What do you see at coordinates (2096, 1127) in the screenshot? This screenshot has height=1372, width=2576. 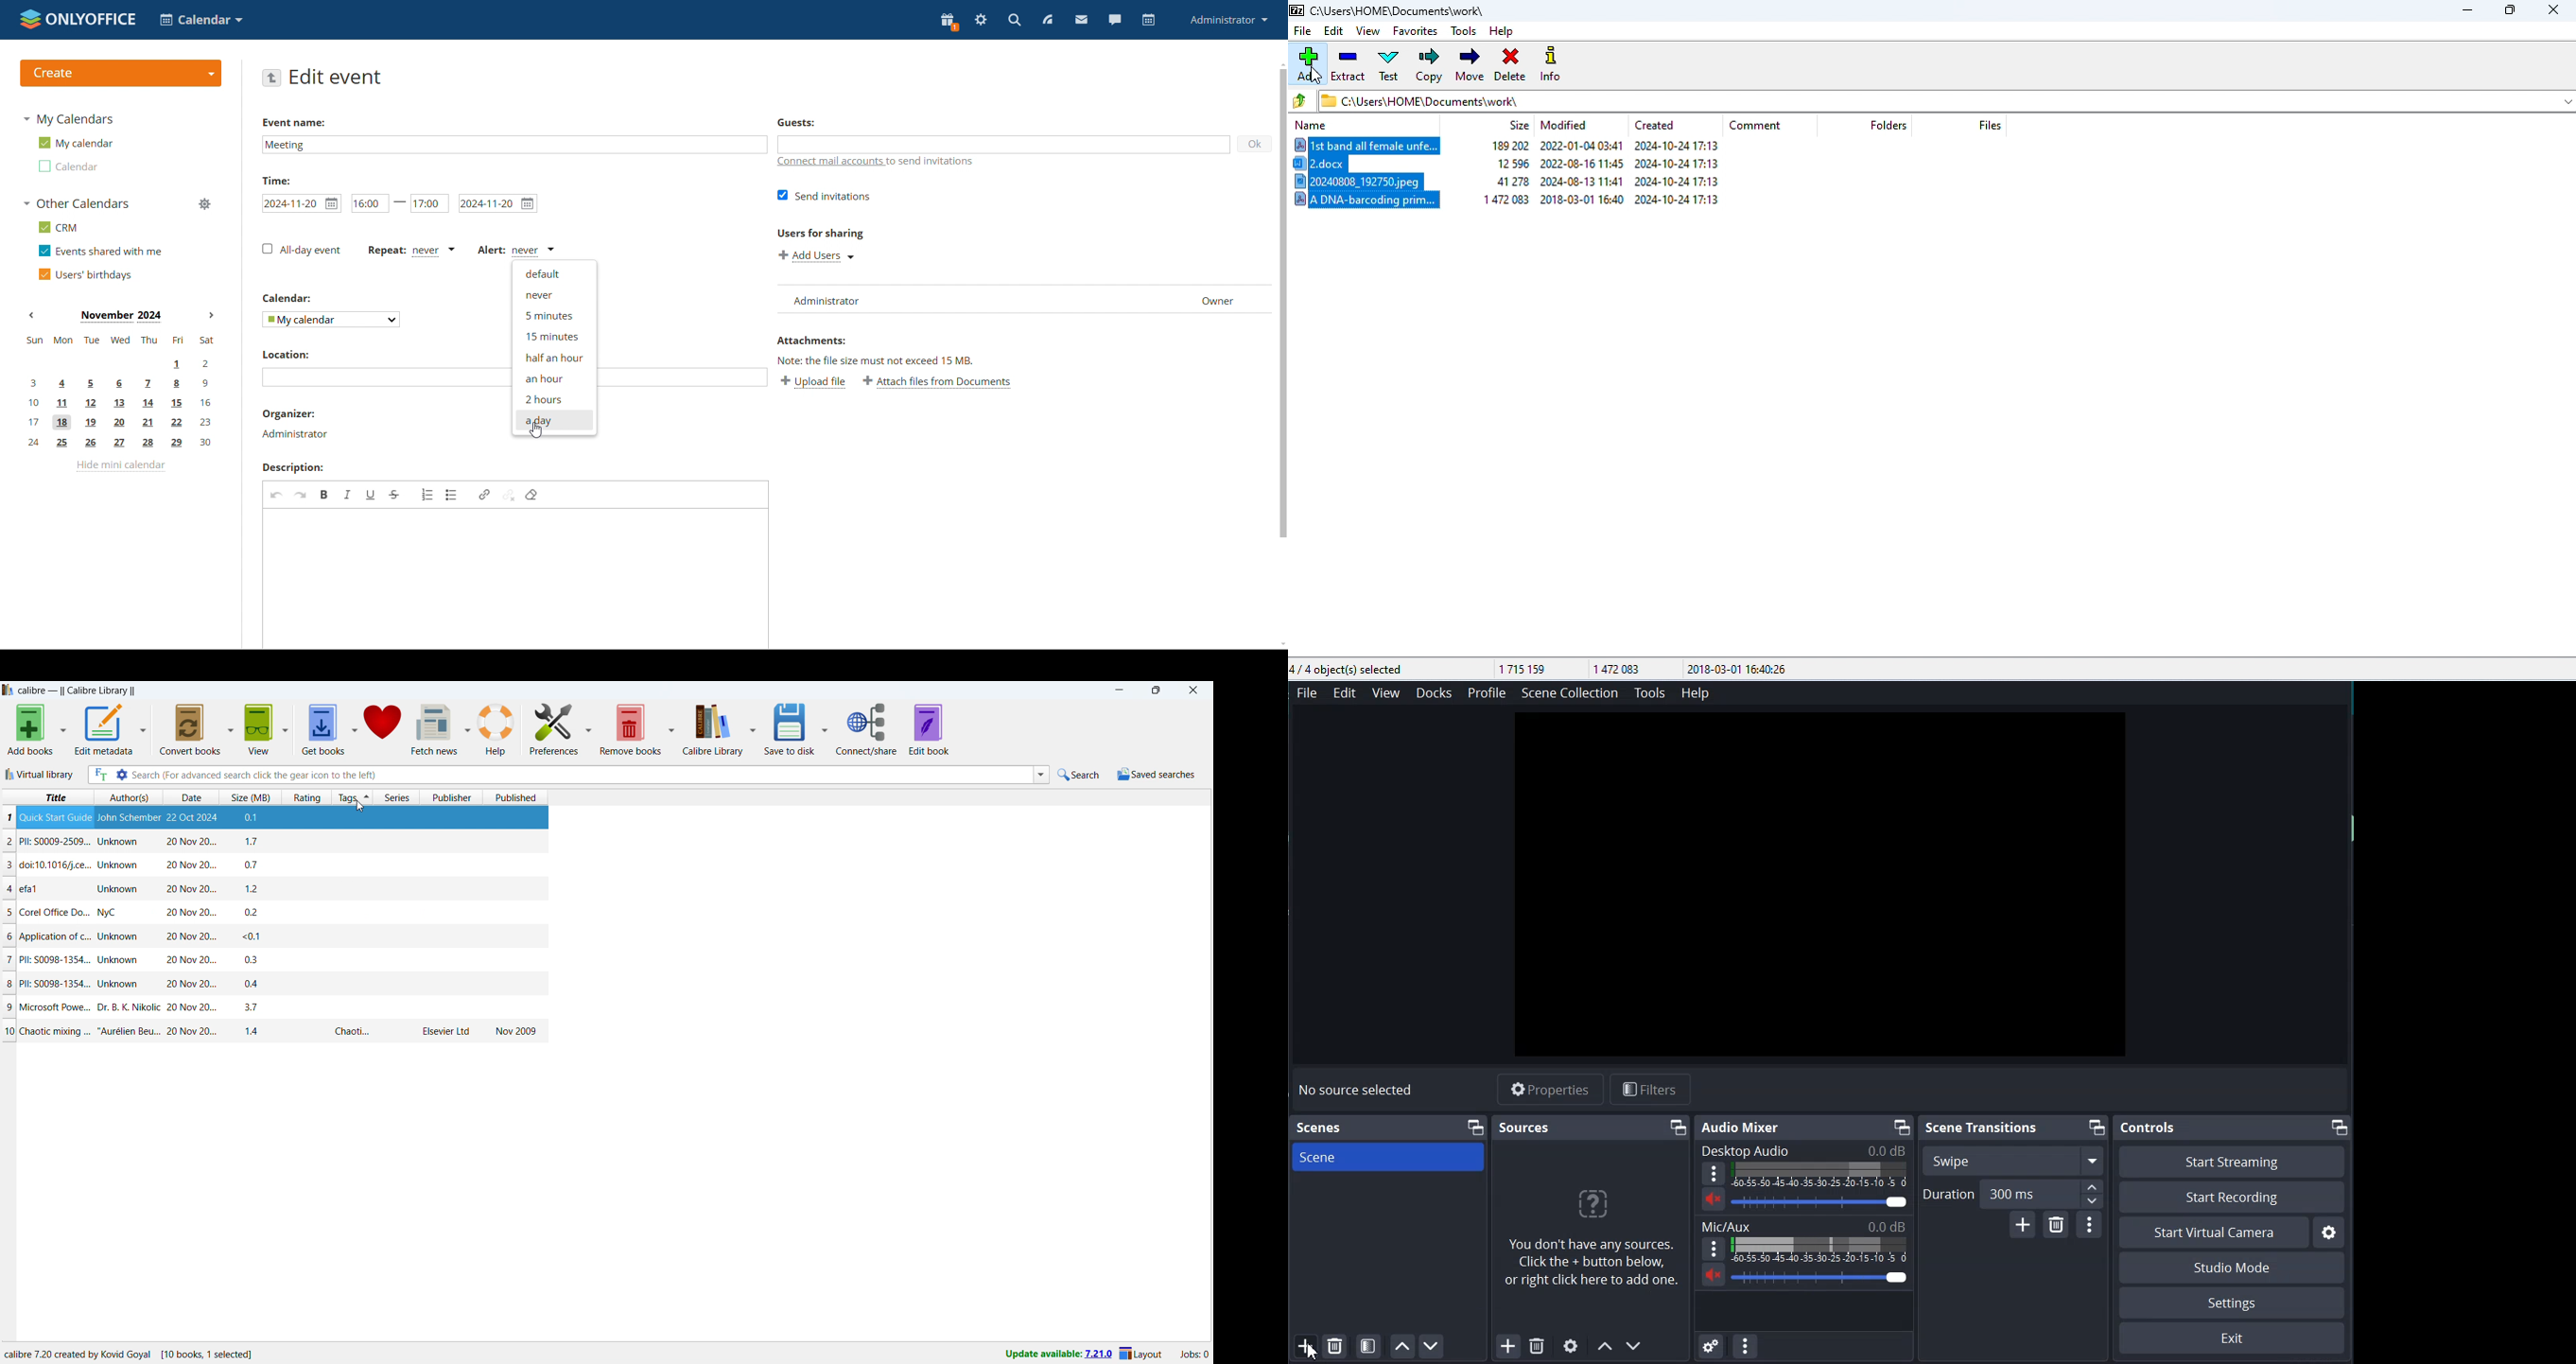 I see `Maximize` at bounding box center [2096, 1127].